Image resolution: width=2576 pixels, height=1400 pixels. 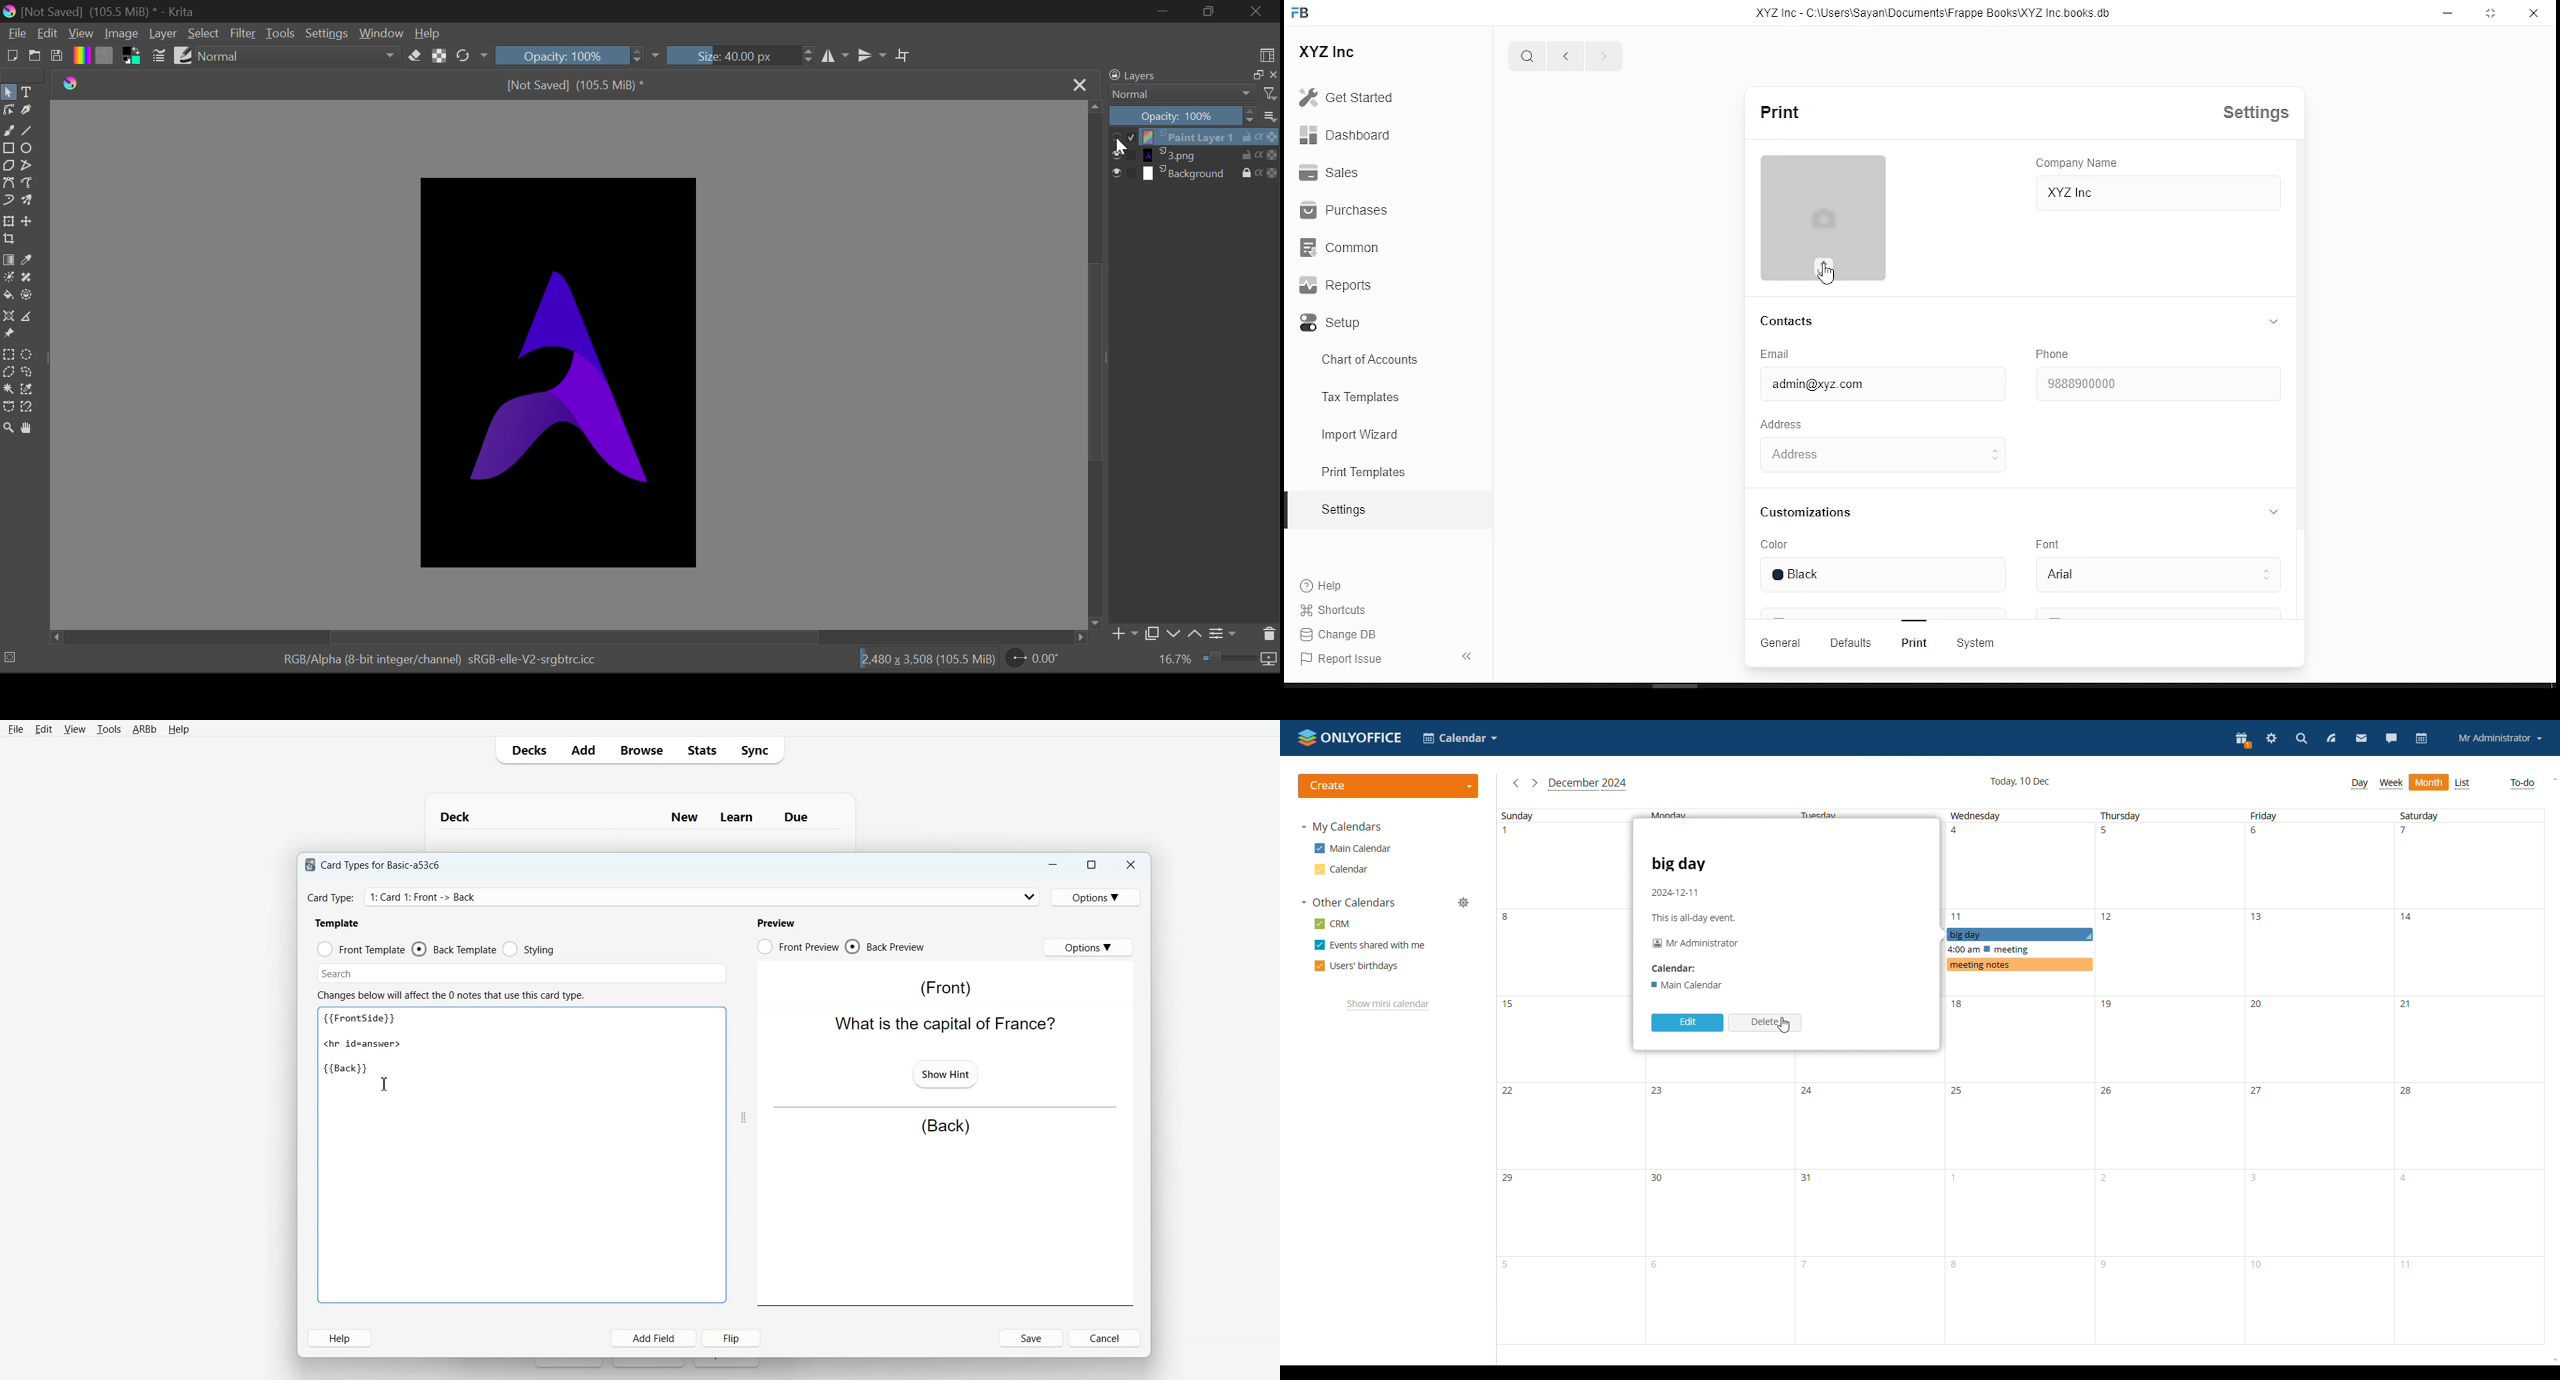 What do you see at coordinates (1324, 587) in the screenshot?
I see `Help` at bounding box center [1324, 587].